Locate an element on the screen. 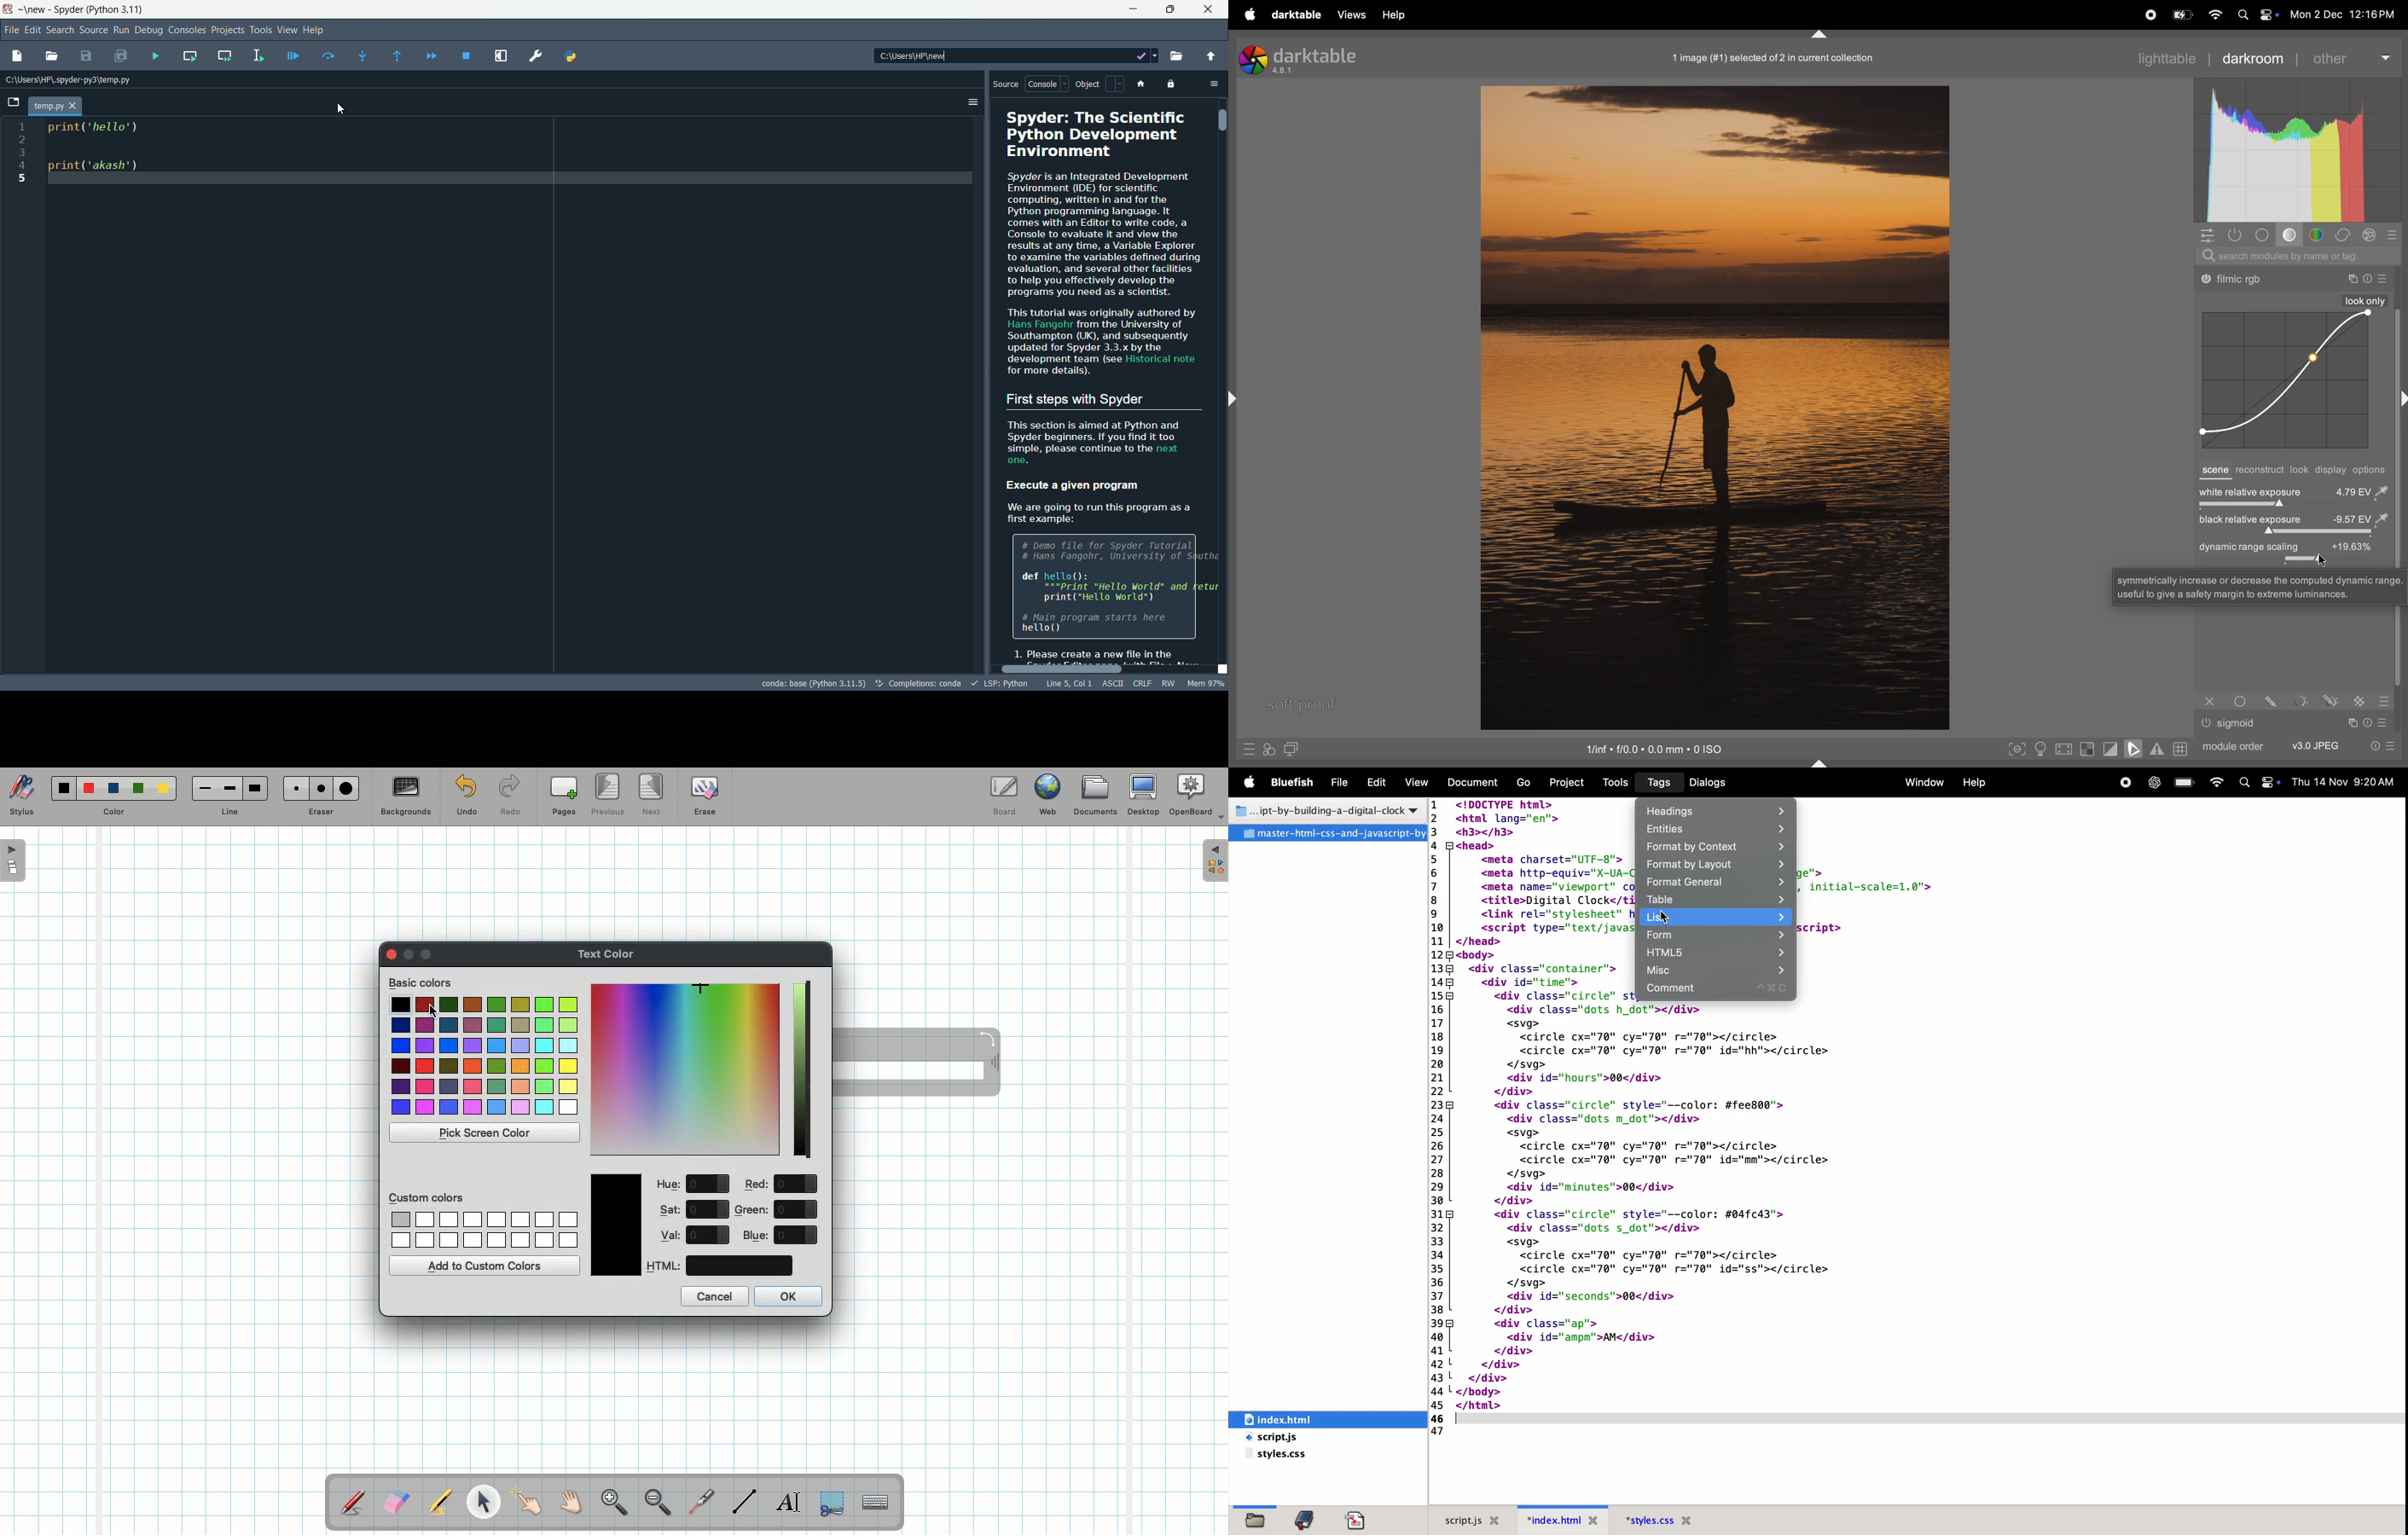 The image size is (2408, 1540).  is located at coordinates (2239, 723).